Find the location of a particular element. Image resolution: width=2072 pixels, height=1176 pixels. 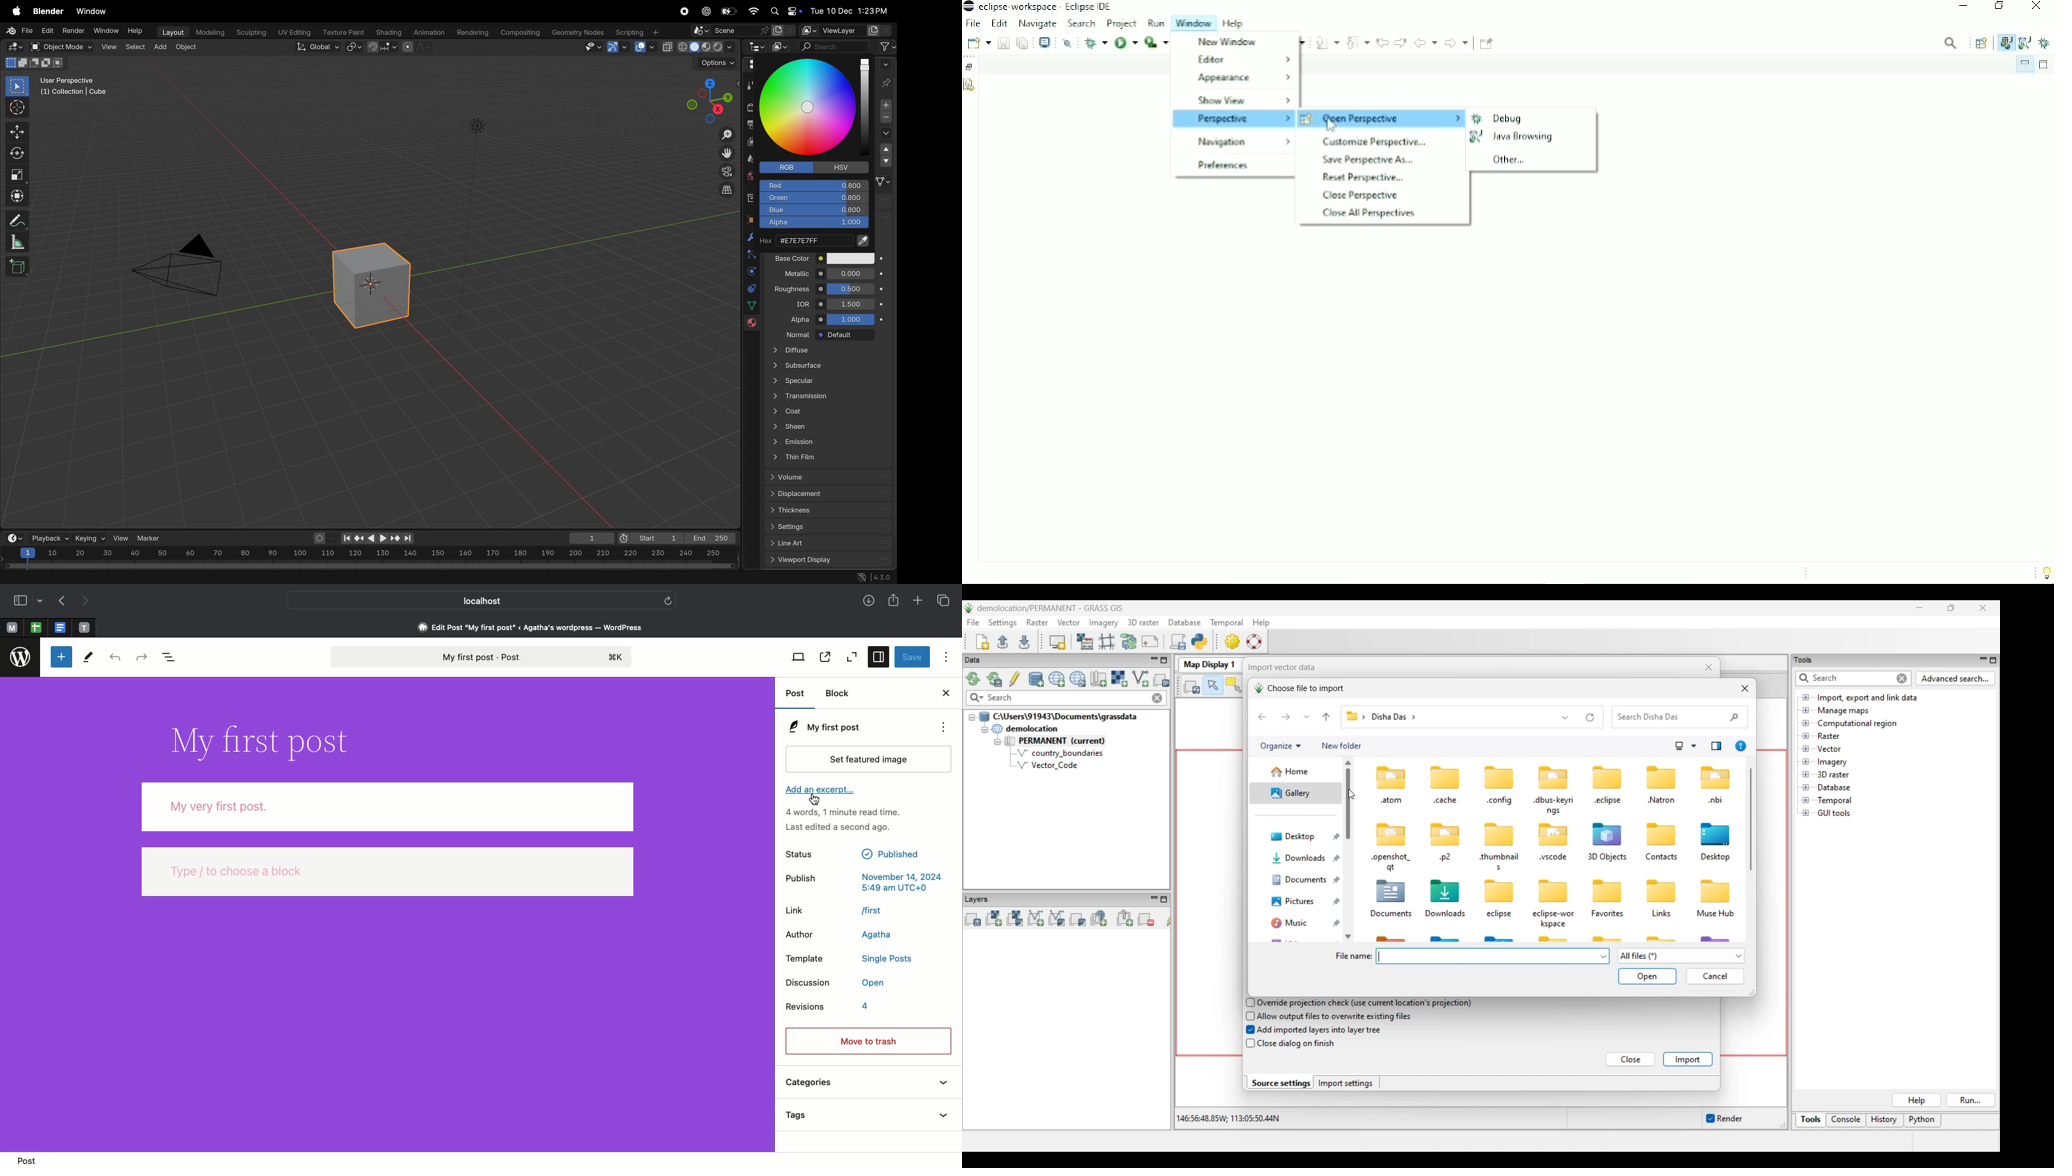

My very first post. is located at coordinates (385, 805).